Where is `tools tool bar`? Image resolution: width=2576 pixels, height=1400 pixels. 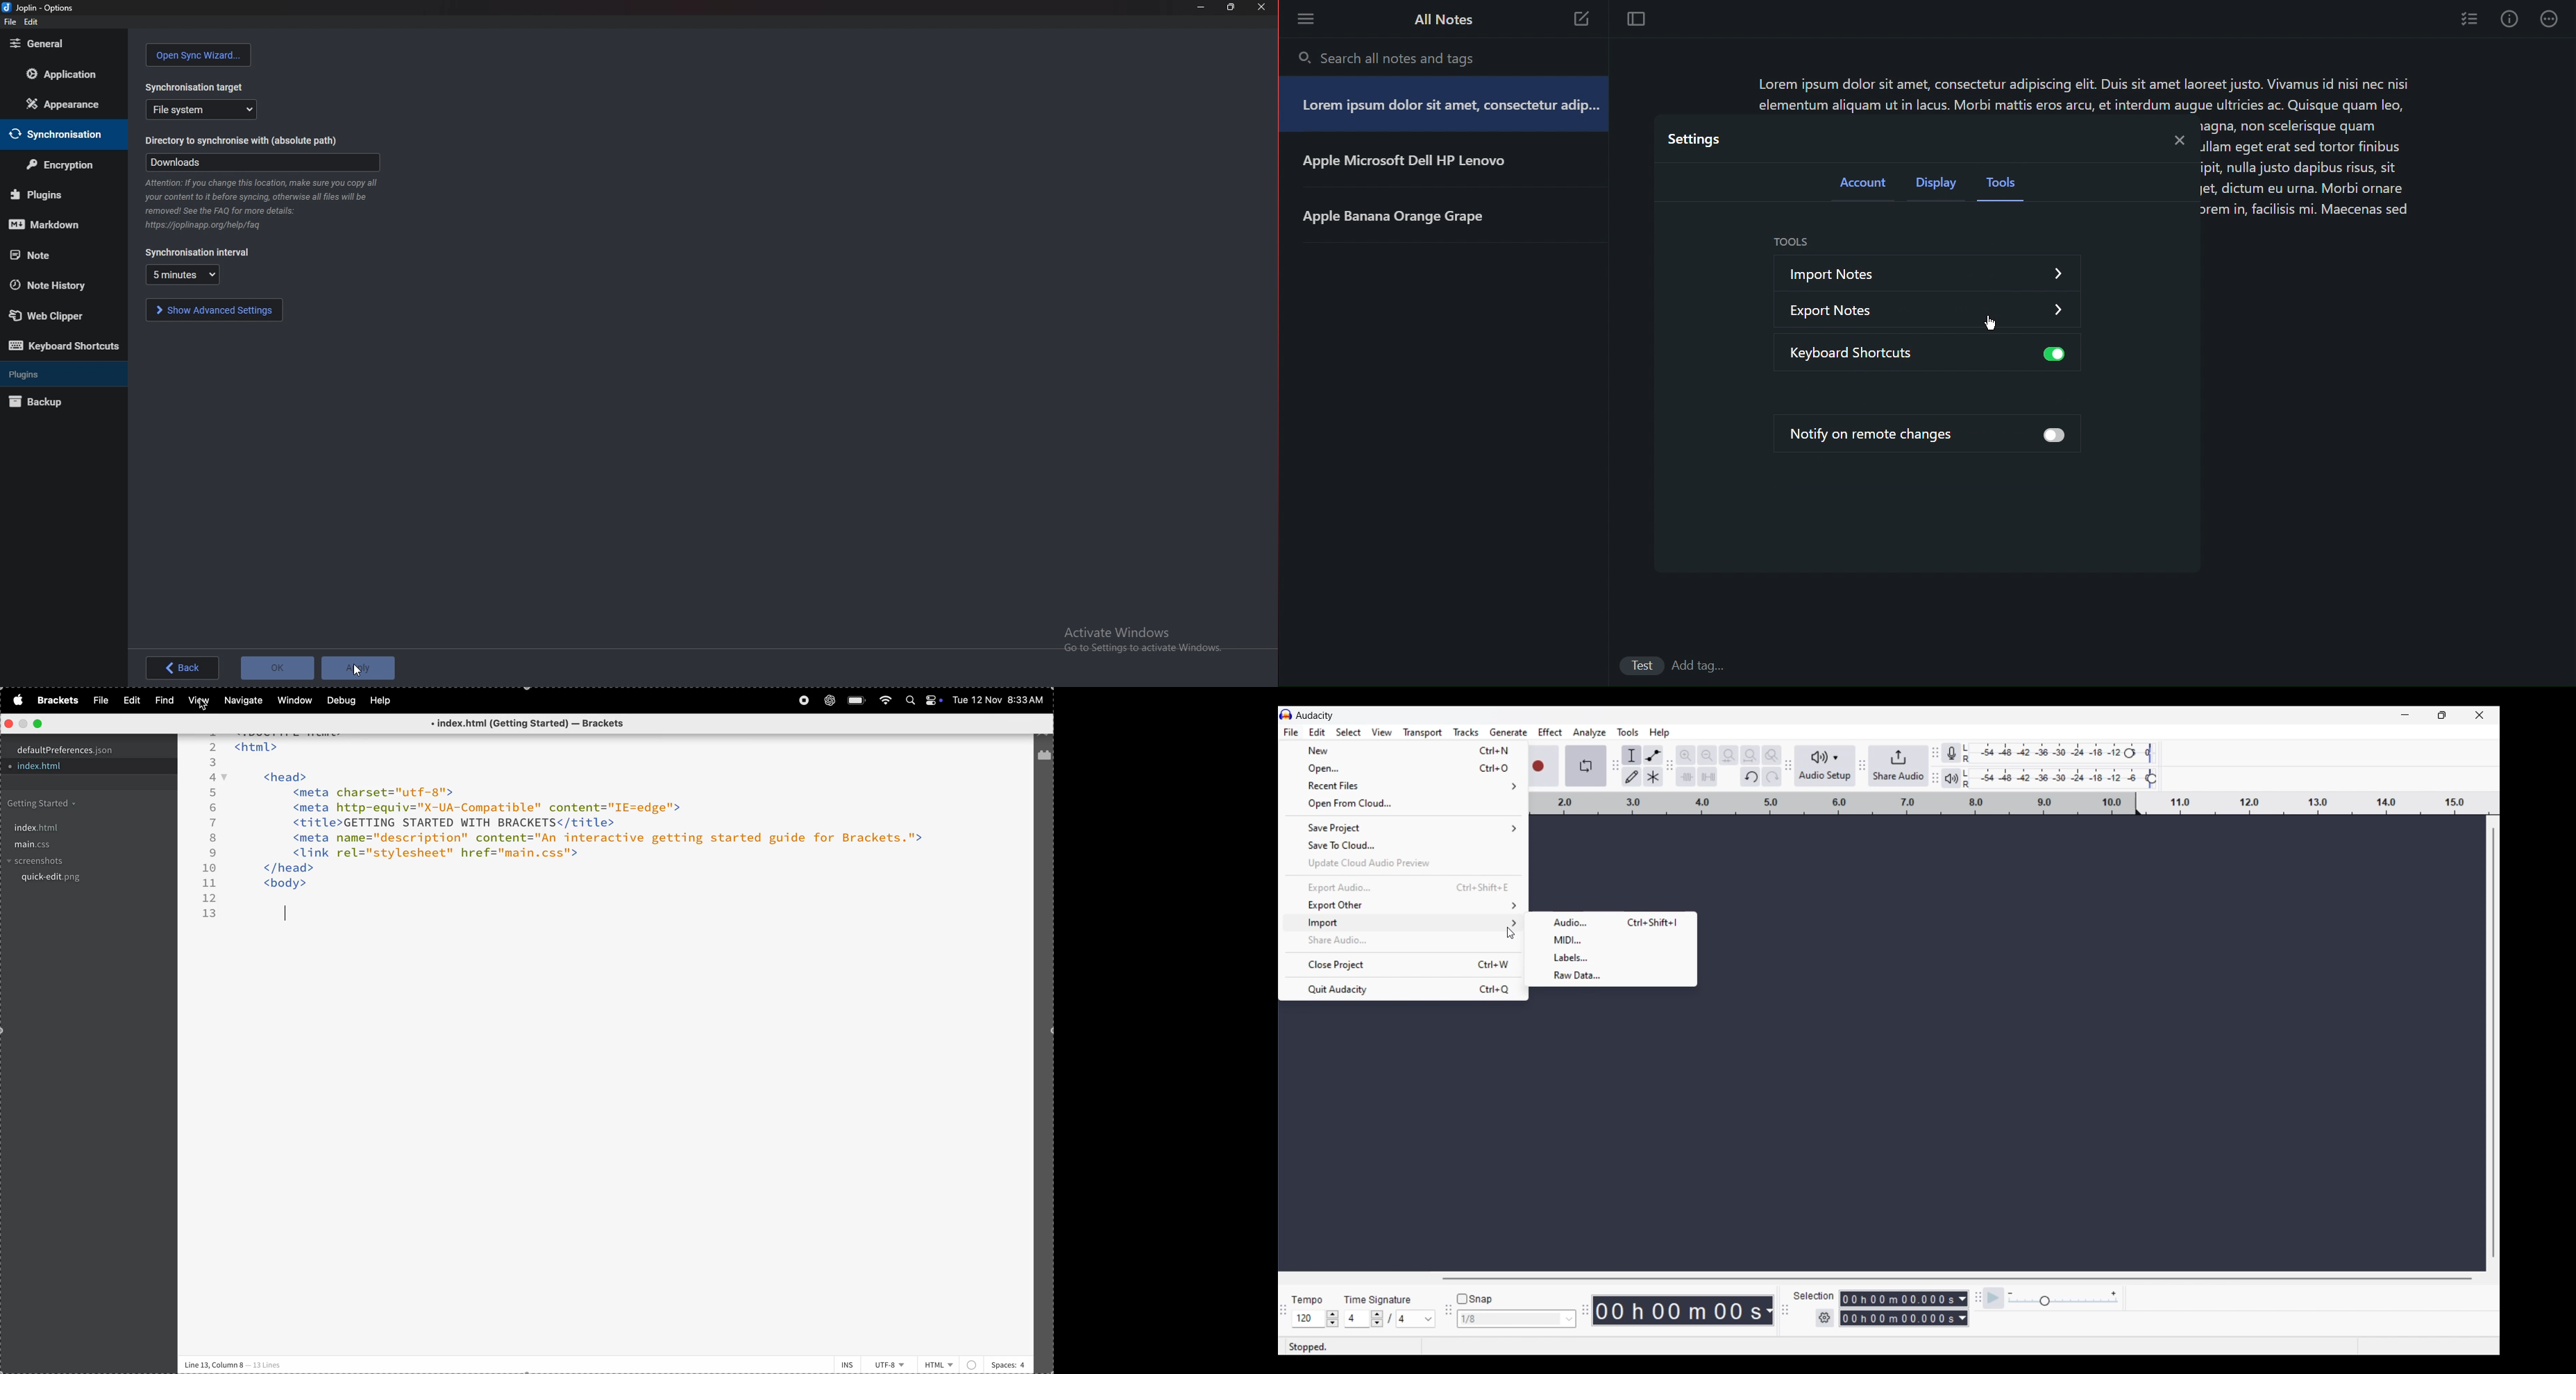 tools tool bar is located at coordinates (1613, 765).